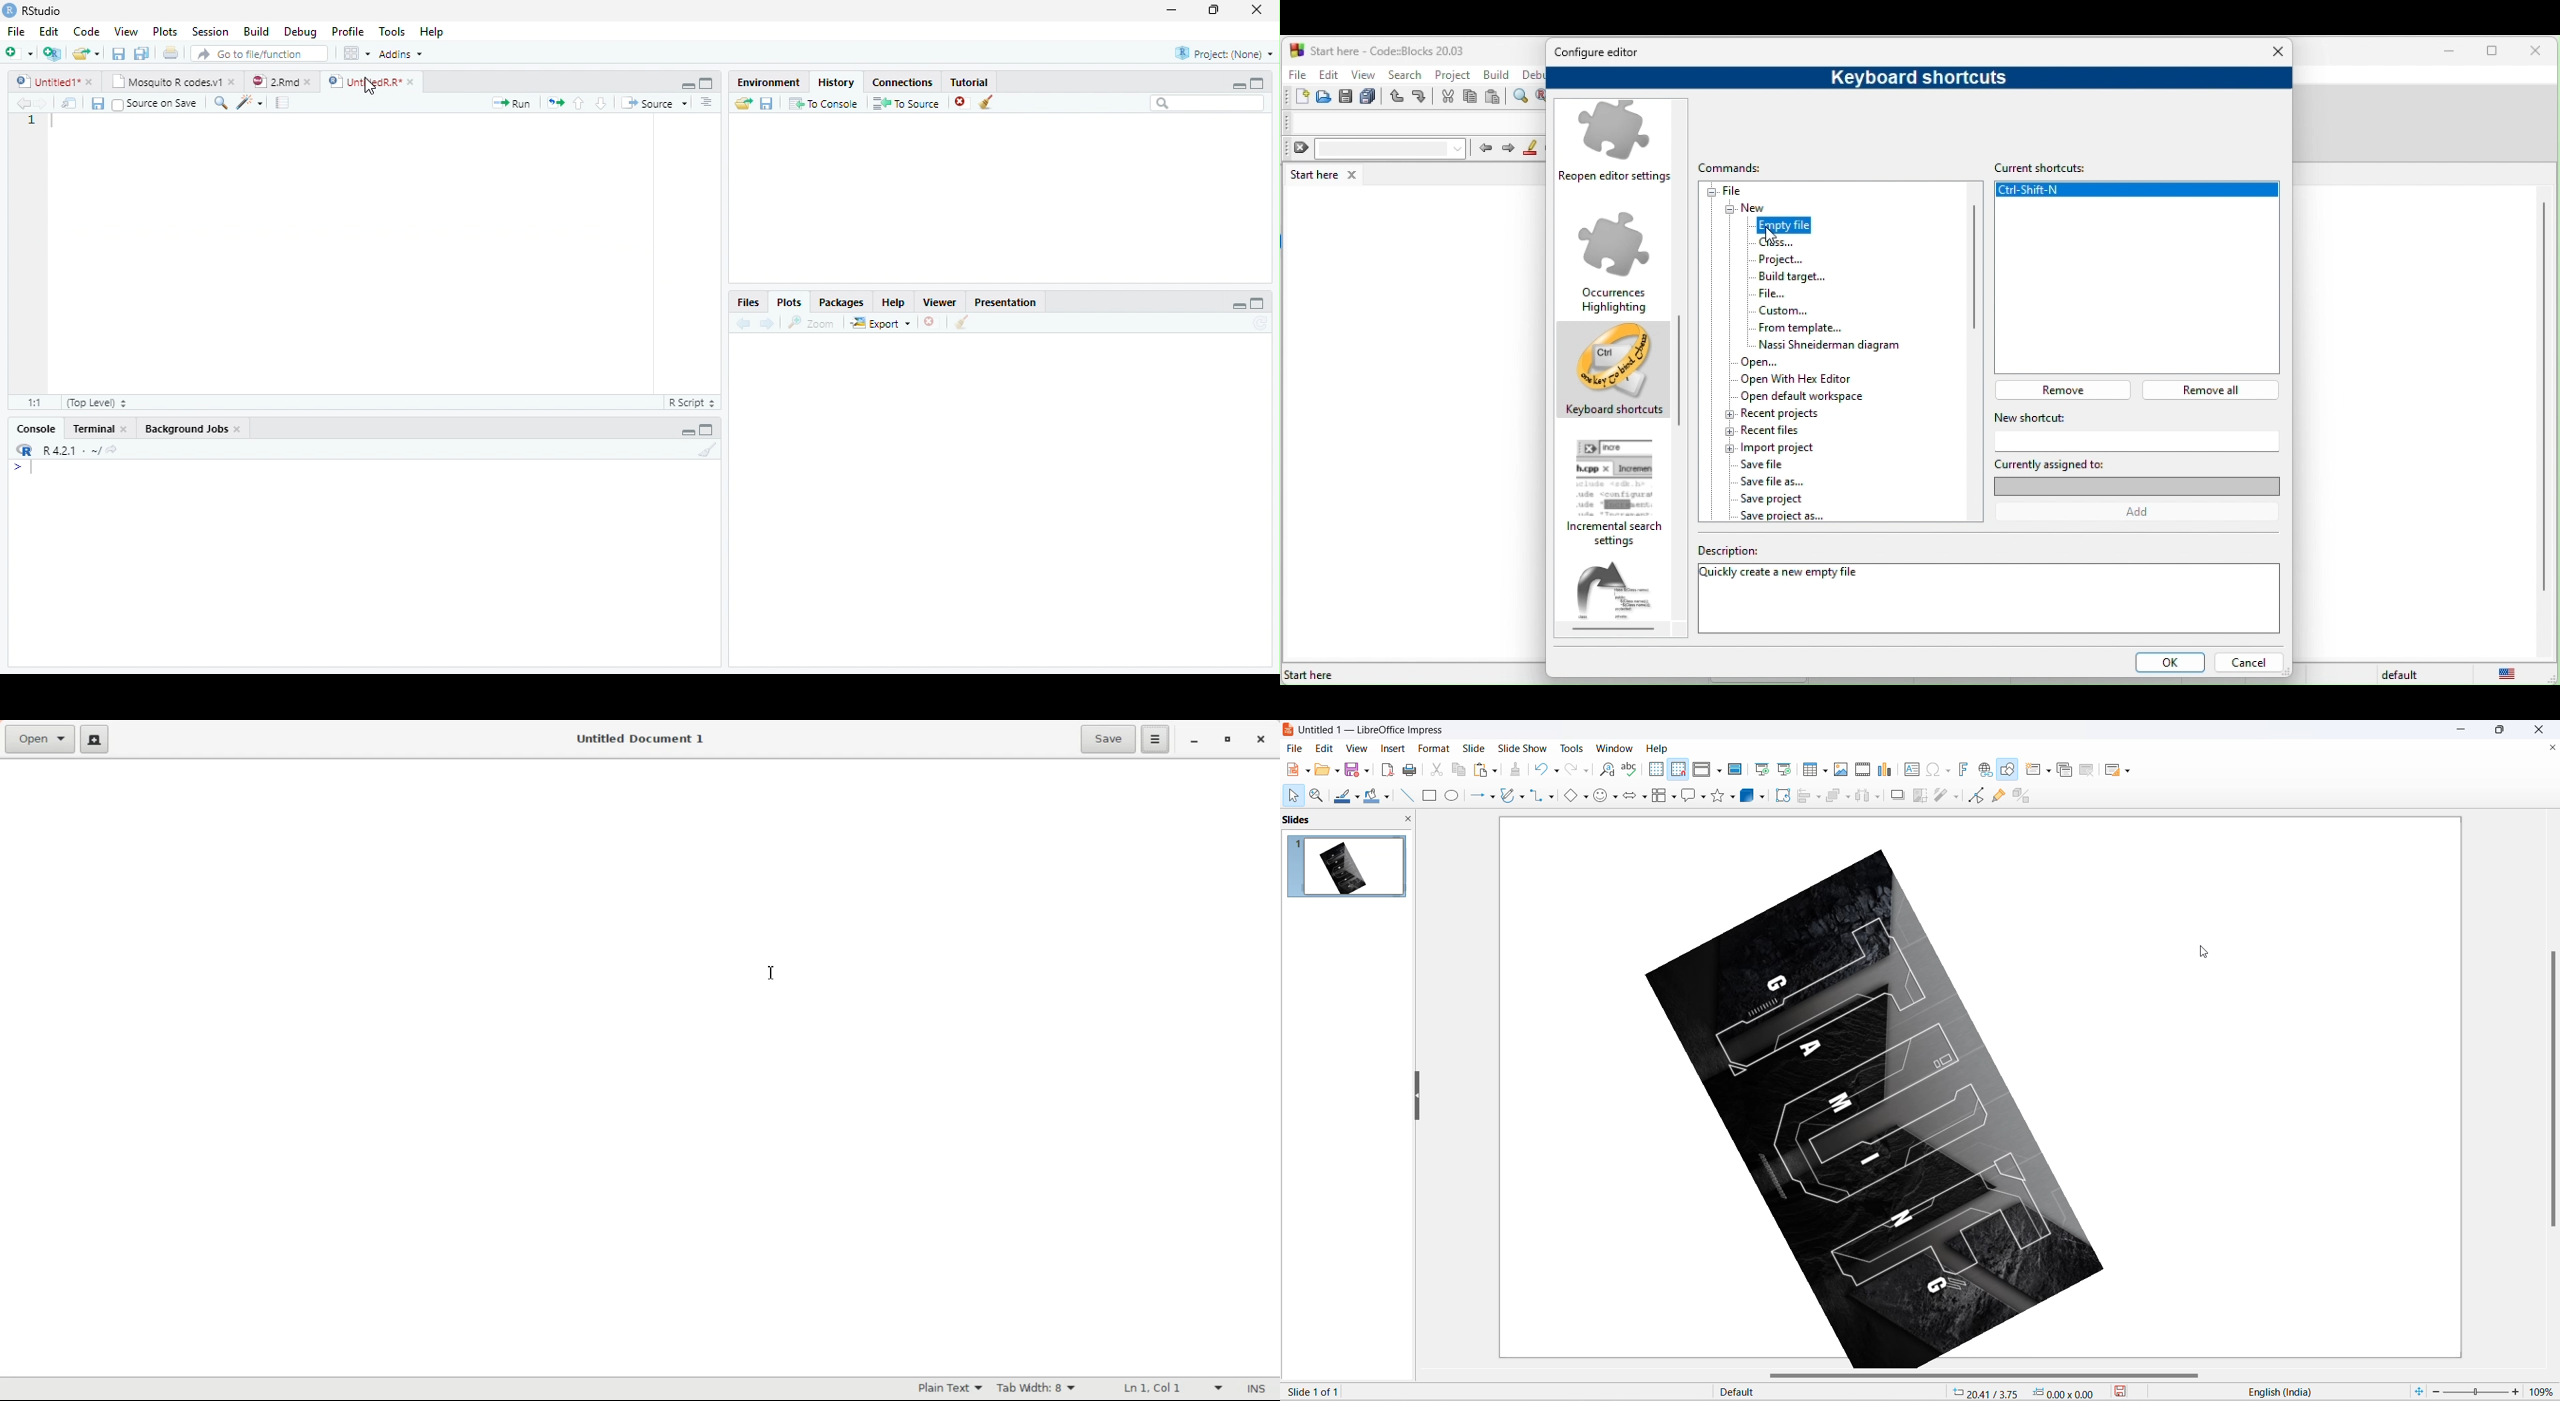  I want to click on Plots, so click(164, 31).